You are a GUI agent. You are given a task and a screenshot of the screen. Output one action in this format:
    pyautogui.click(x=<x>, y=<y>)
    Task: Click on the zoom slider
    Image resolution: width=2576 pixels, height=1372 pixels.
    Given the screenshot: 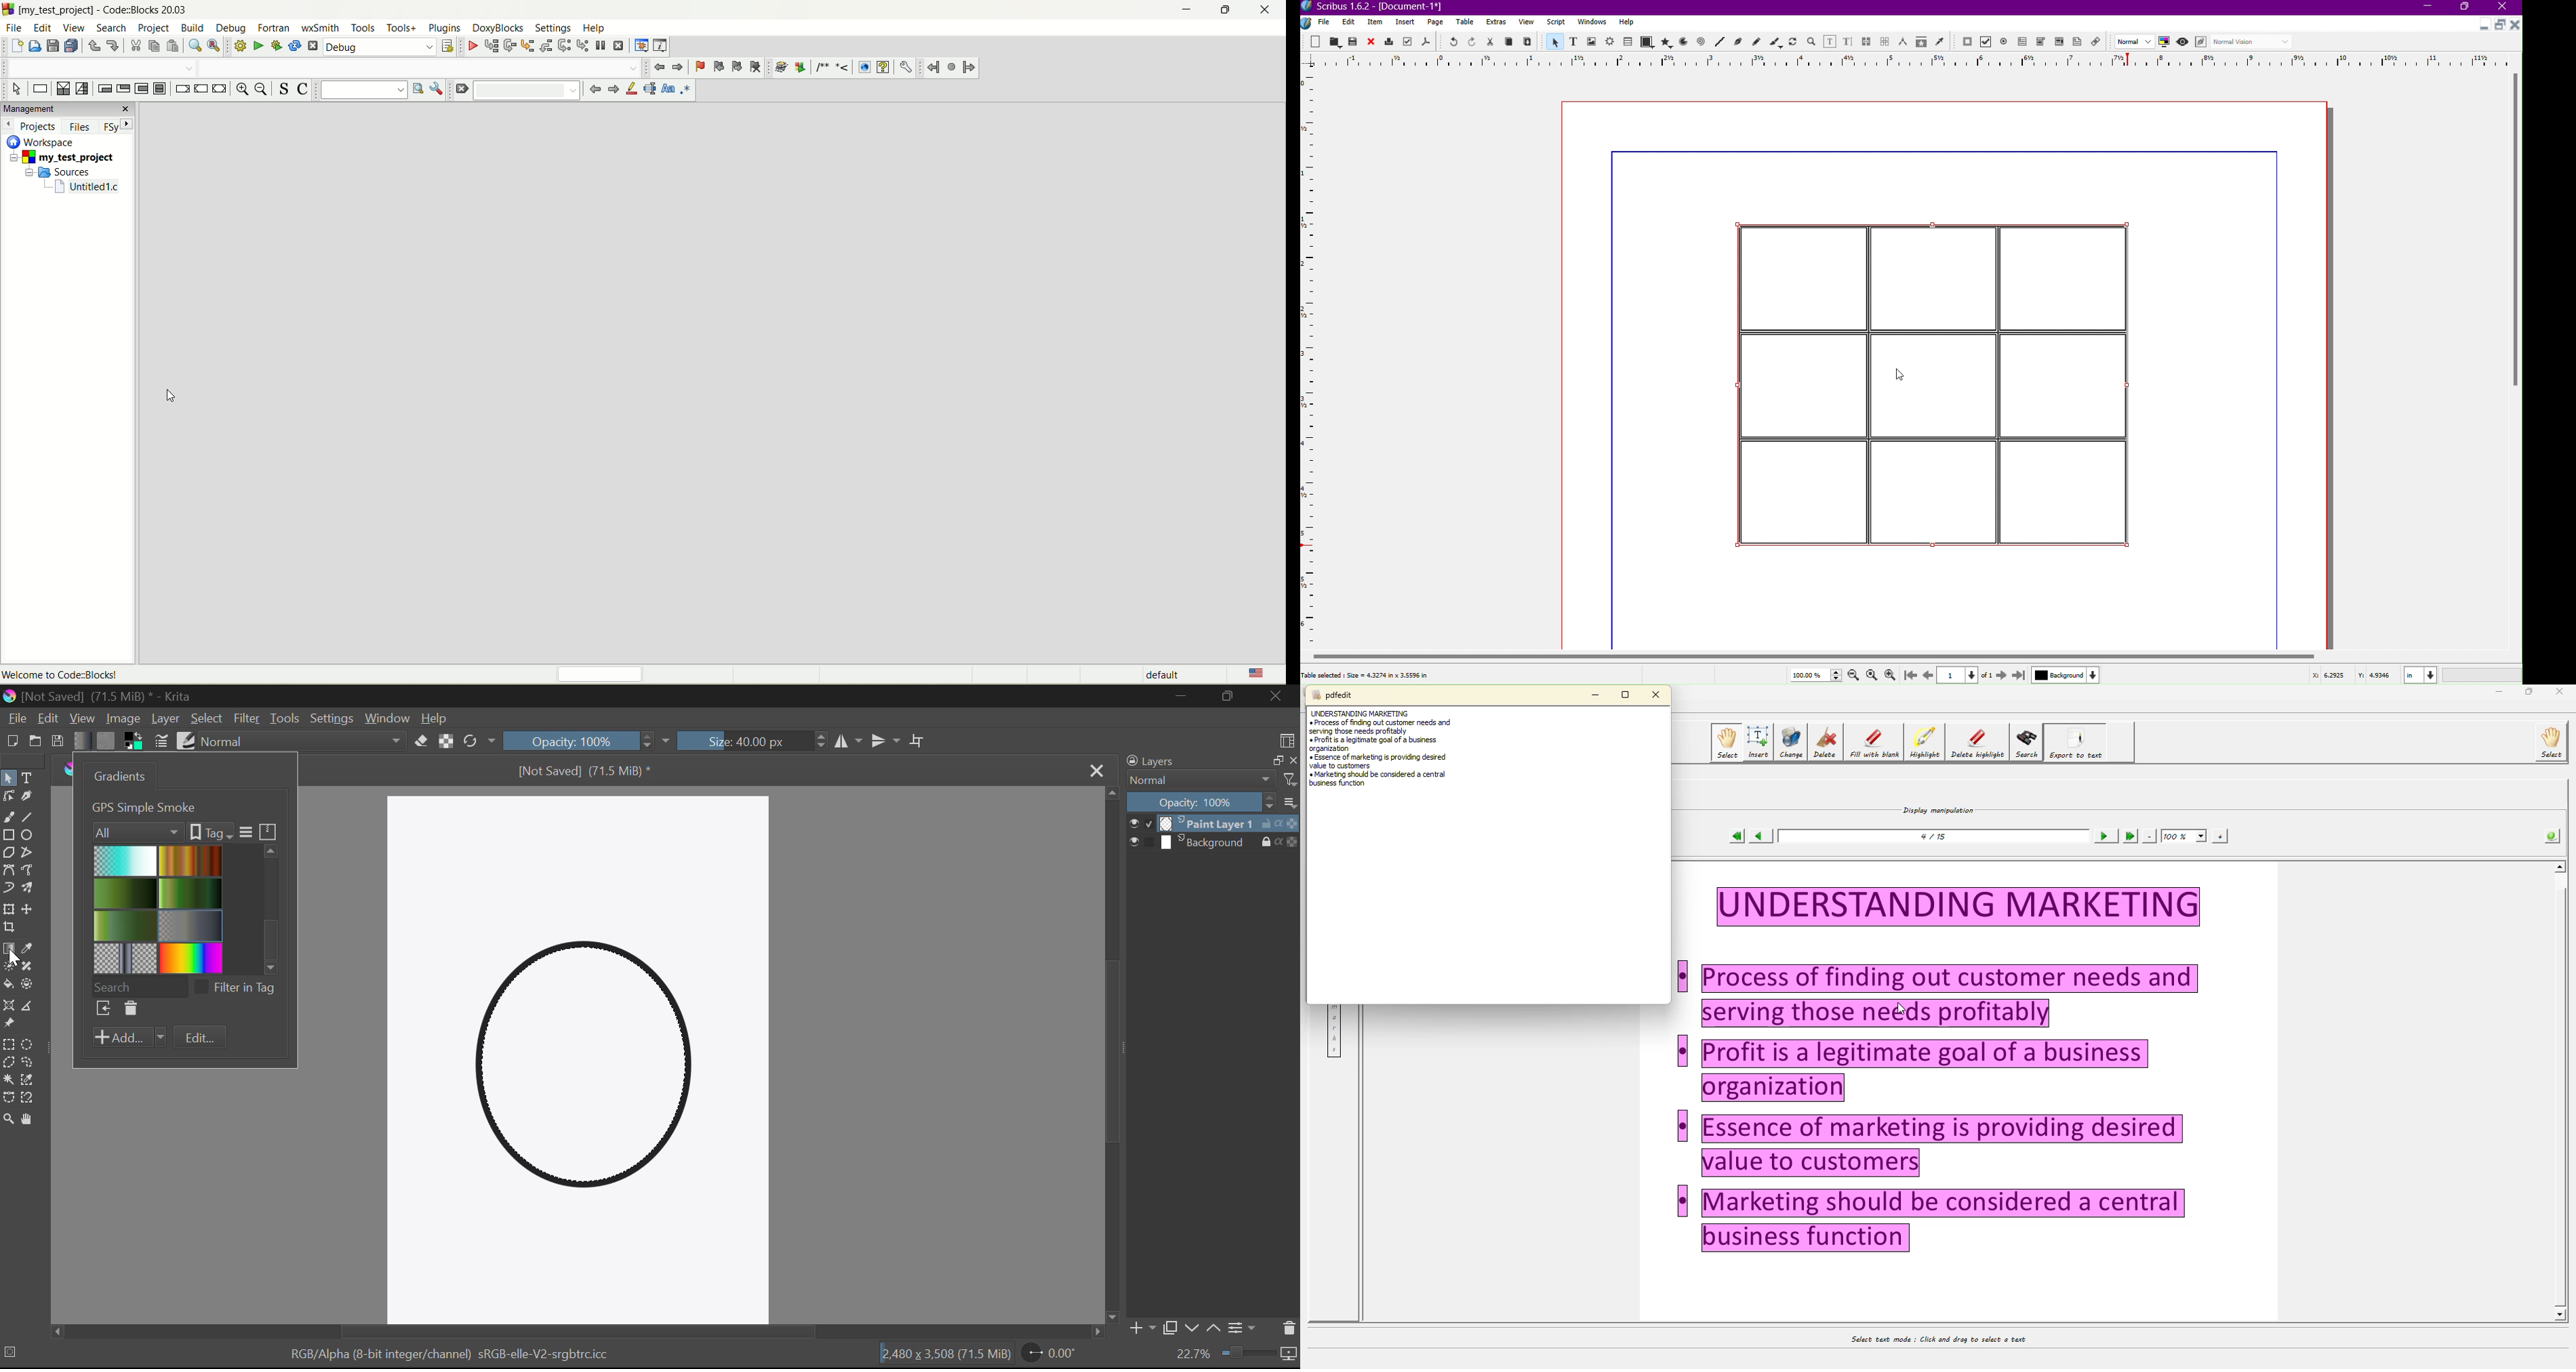 What is the action you would take?
    pyautogui.click(x=1249, y=1352)
    